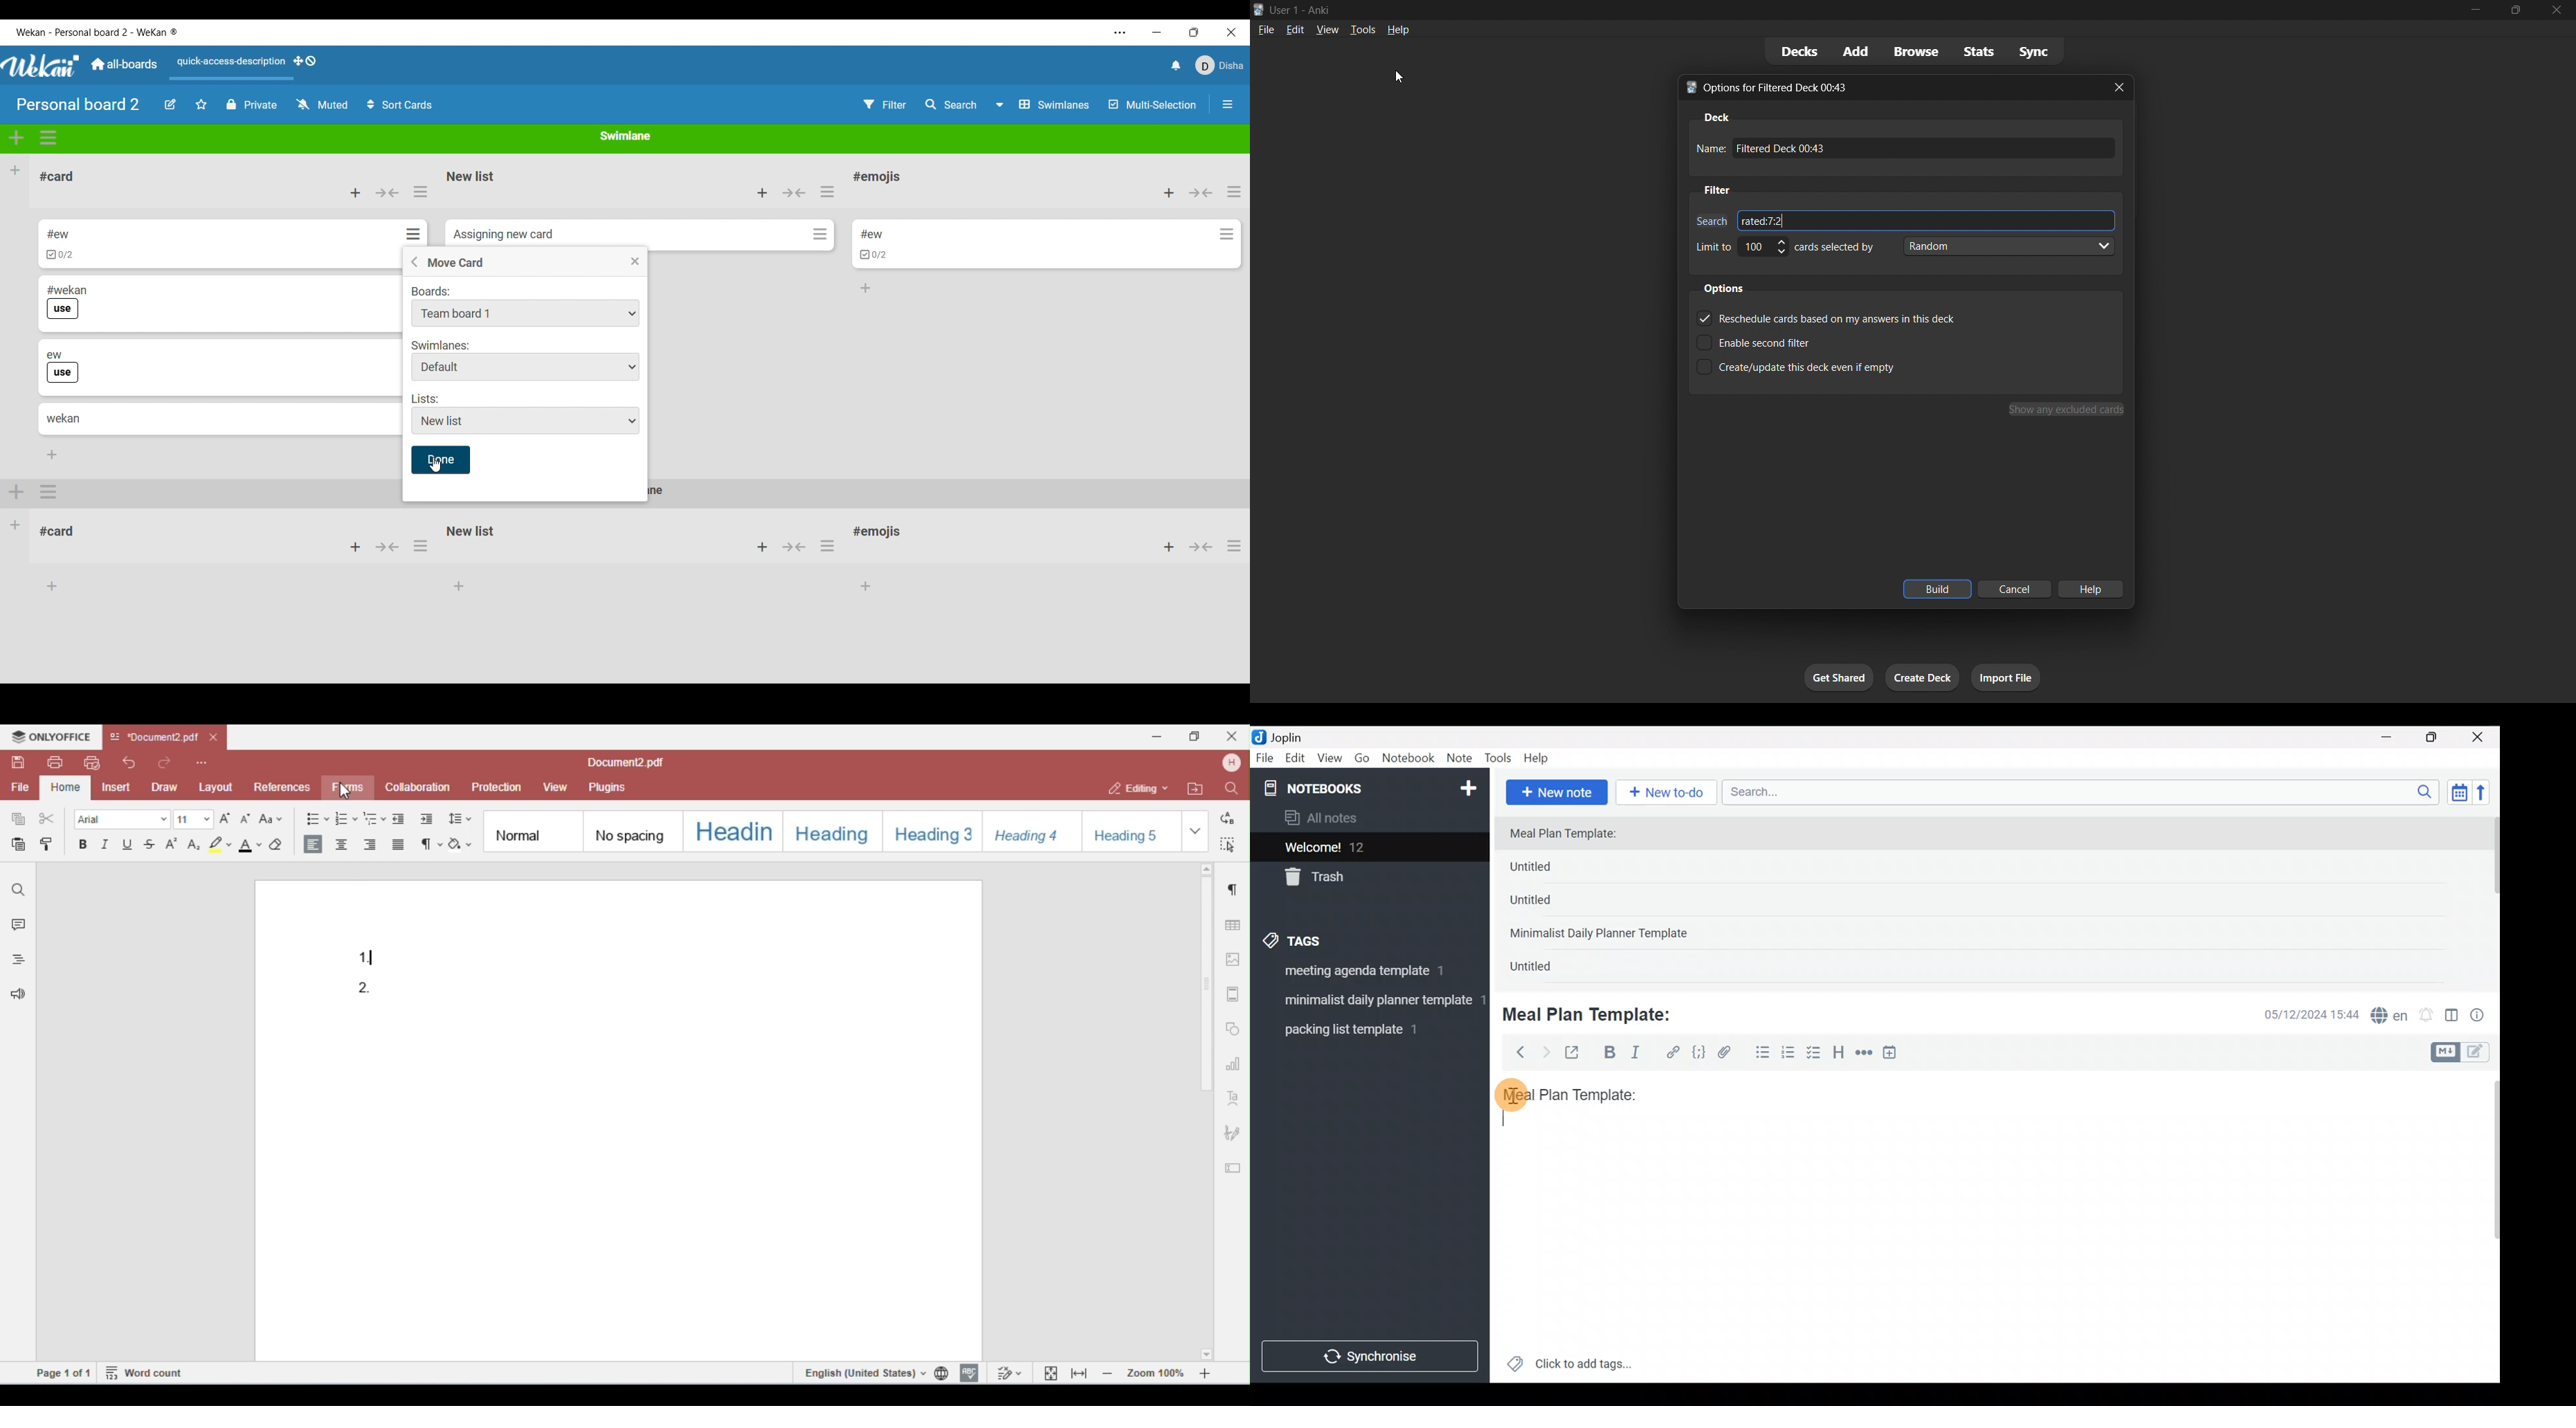  What do you see at coordinates (1571, 1093) in the screenshot?
I see `Meal plan template` at bounding box center [1571, 1093].